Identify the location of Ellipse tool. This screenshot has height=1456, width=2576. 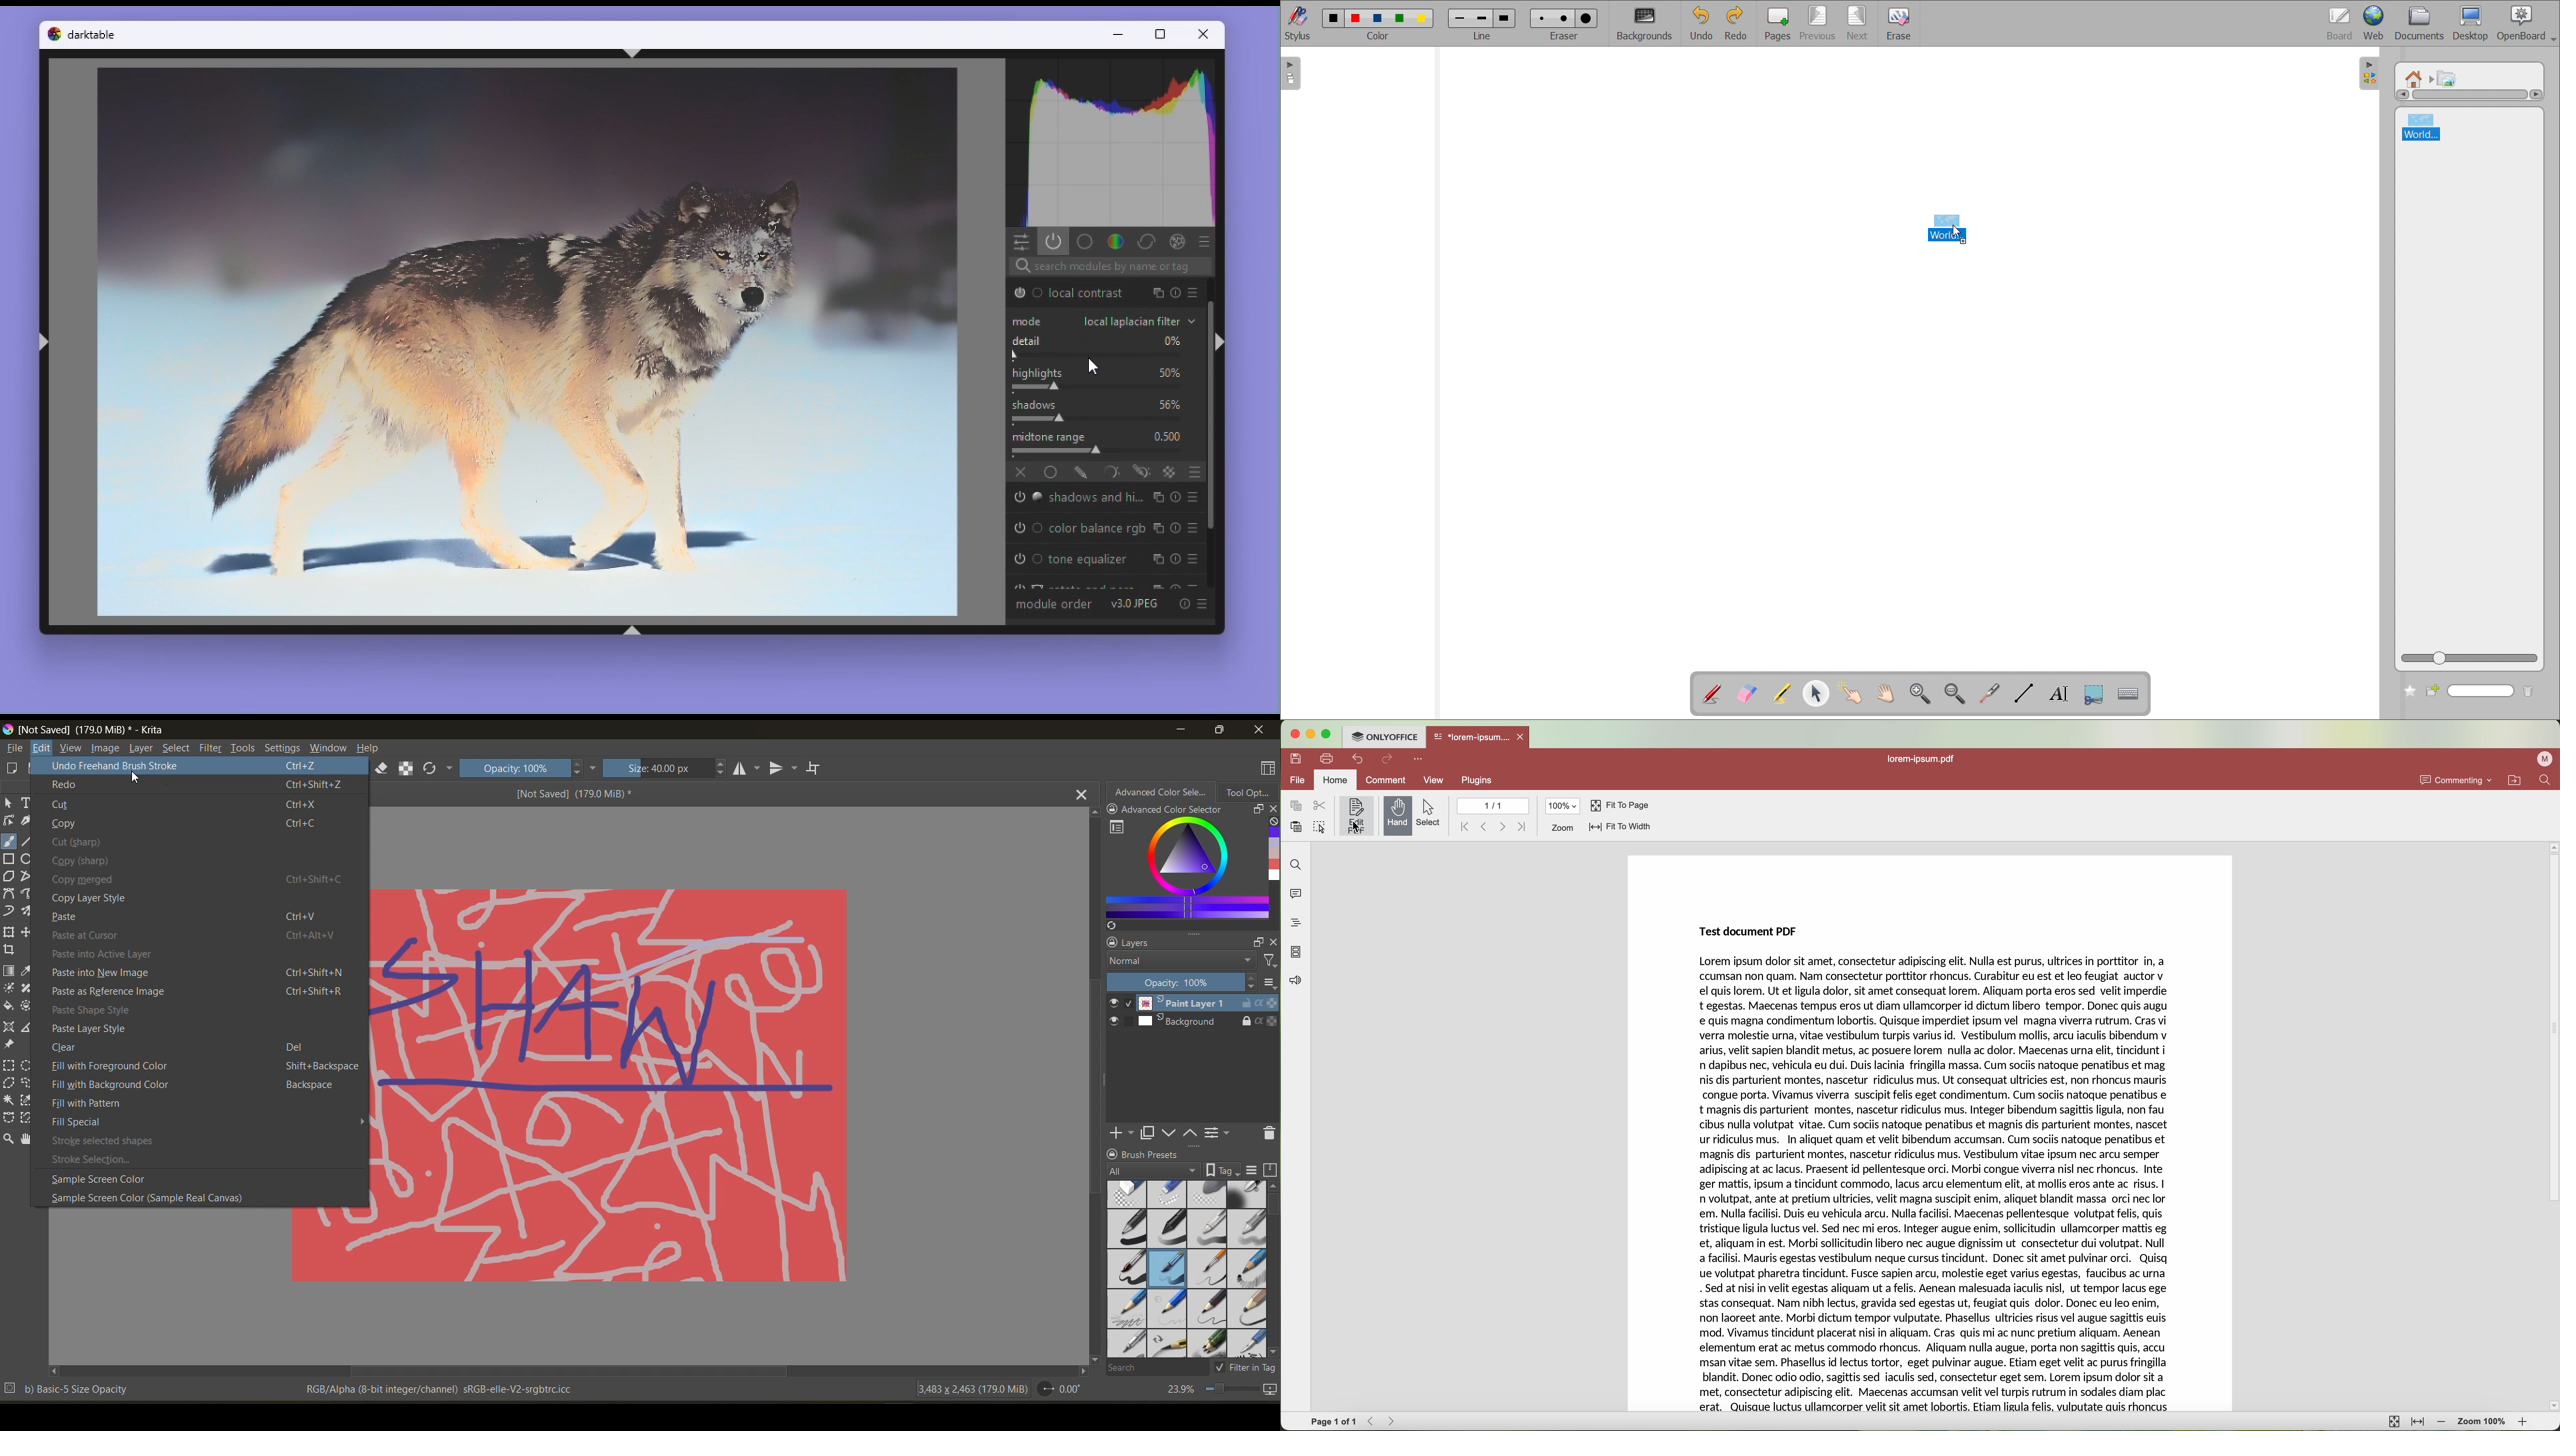
(28, 858).